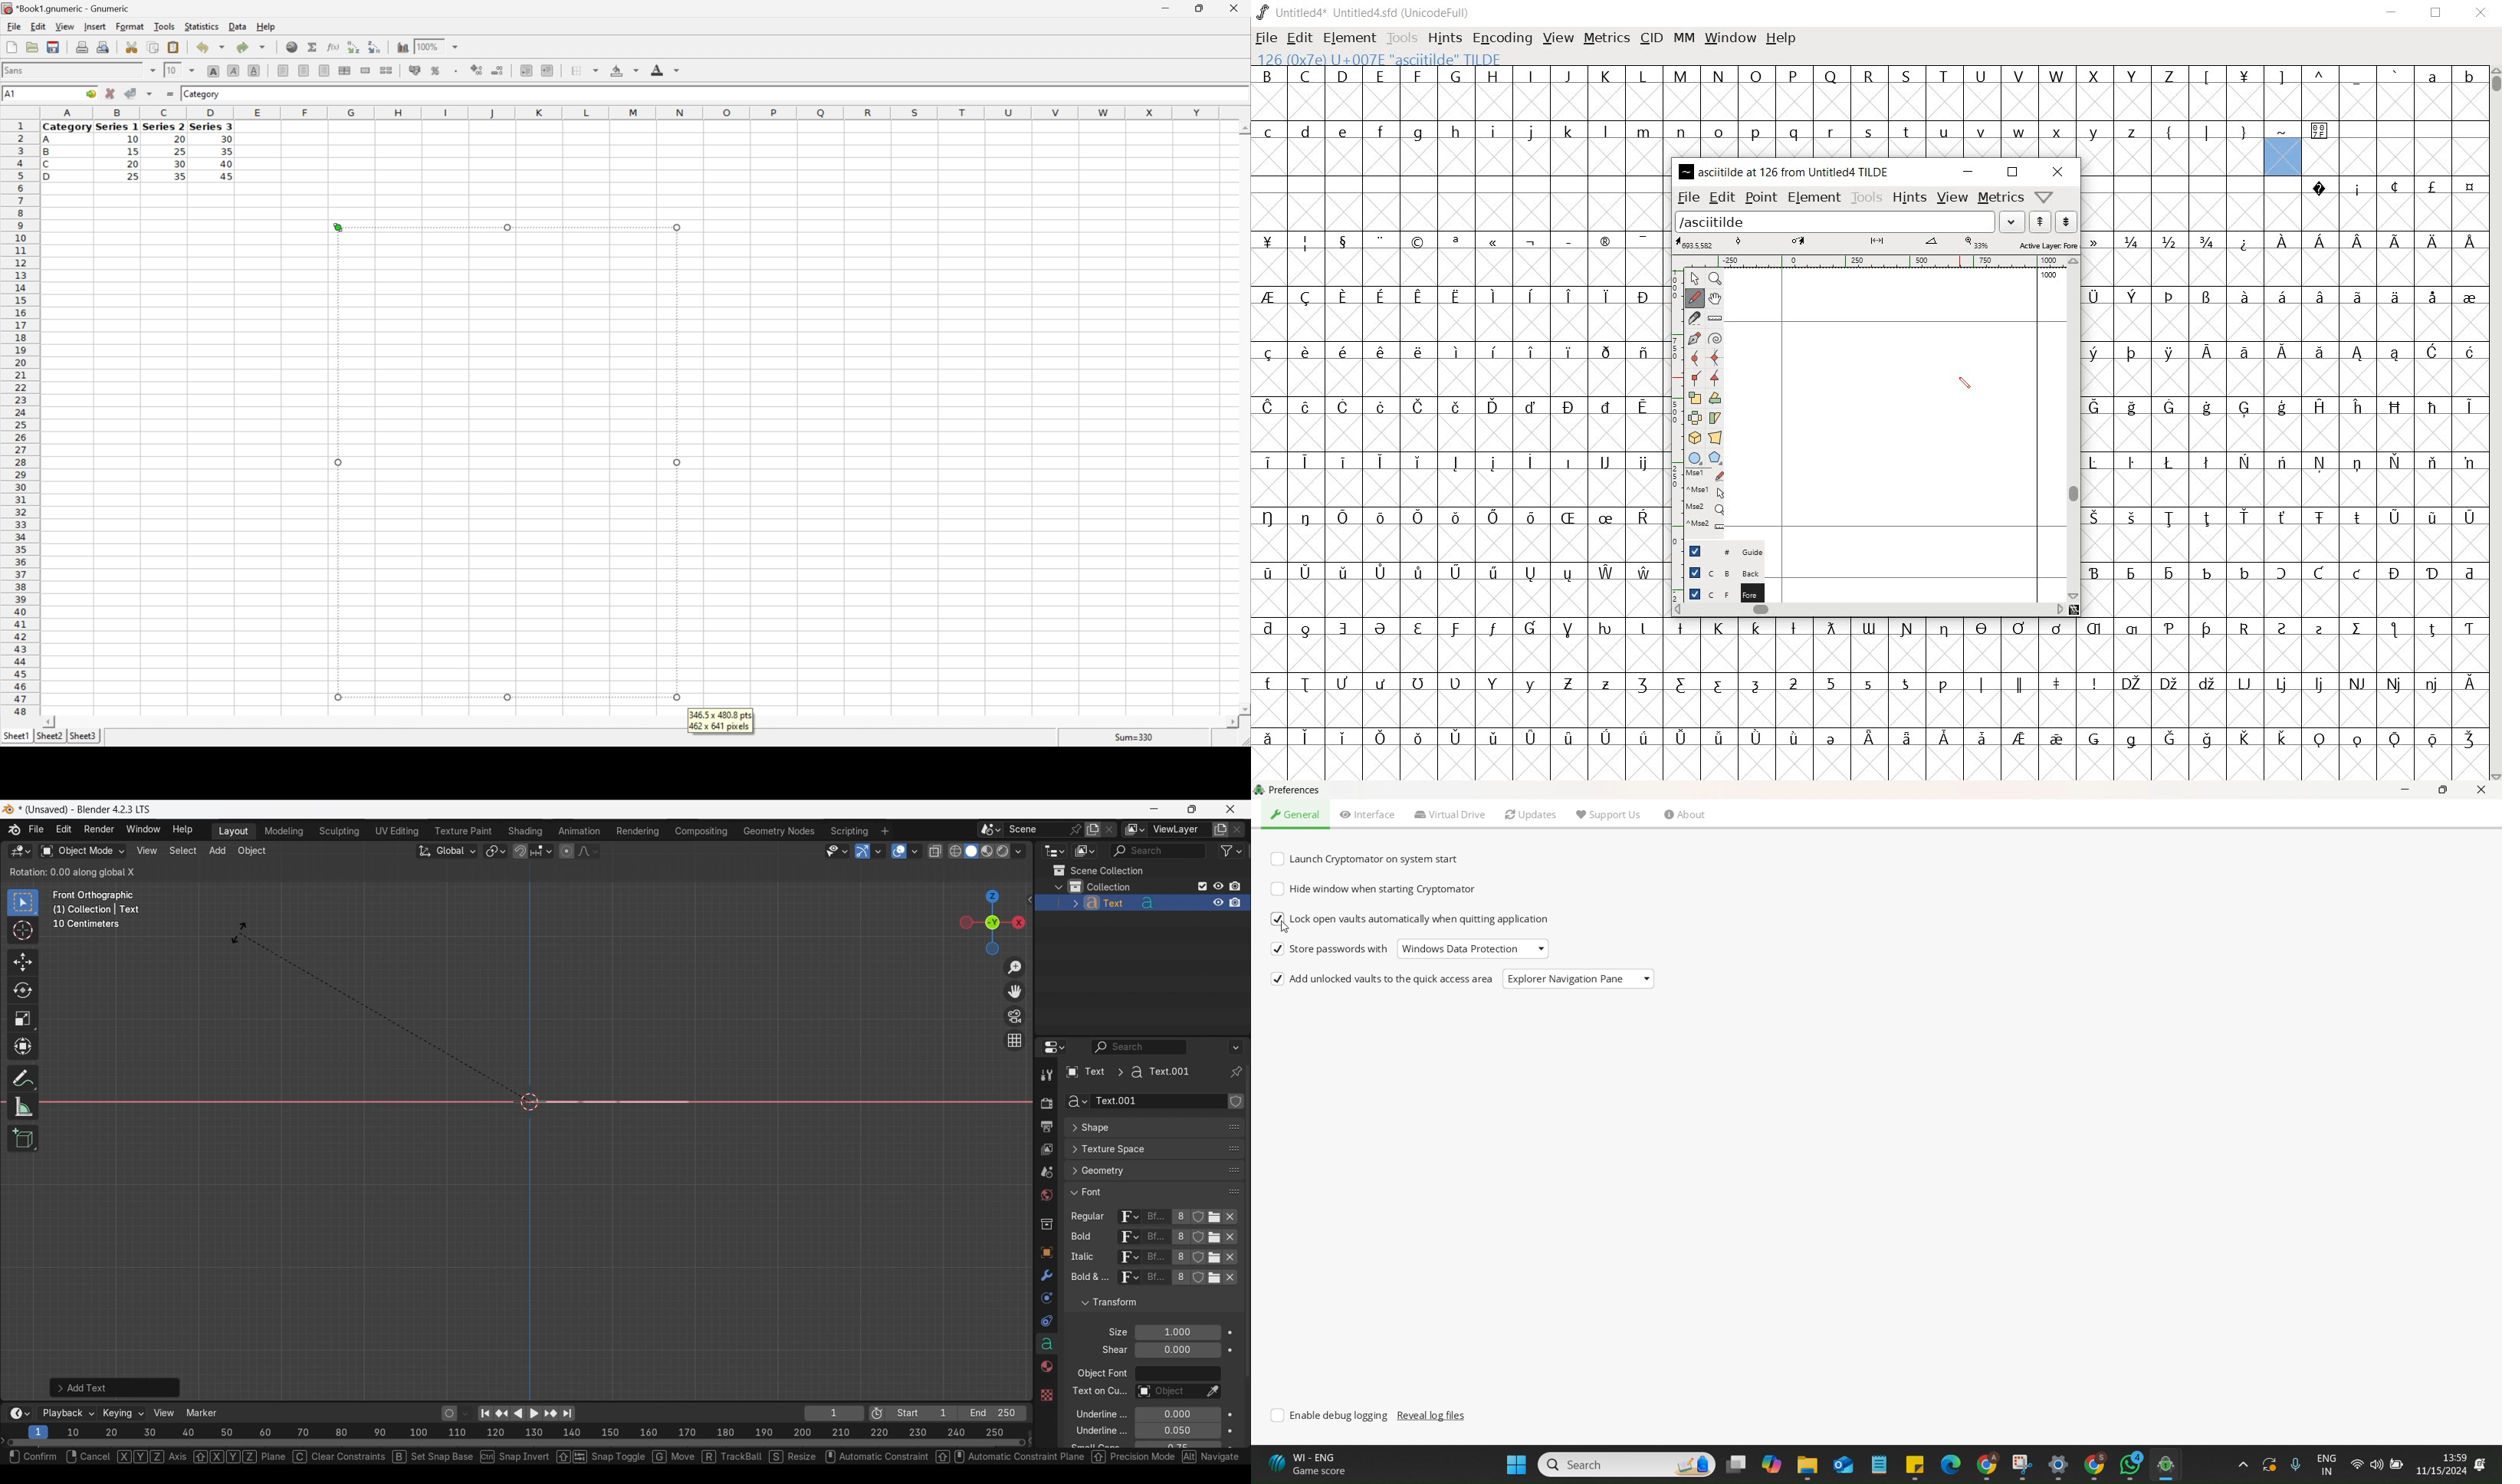 This screenshot has height=1484, width=2520. What do you see at coordinates (1155, 808) in the screenshot?
I see `Minimize` at bounding box center [1155, 808].